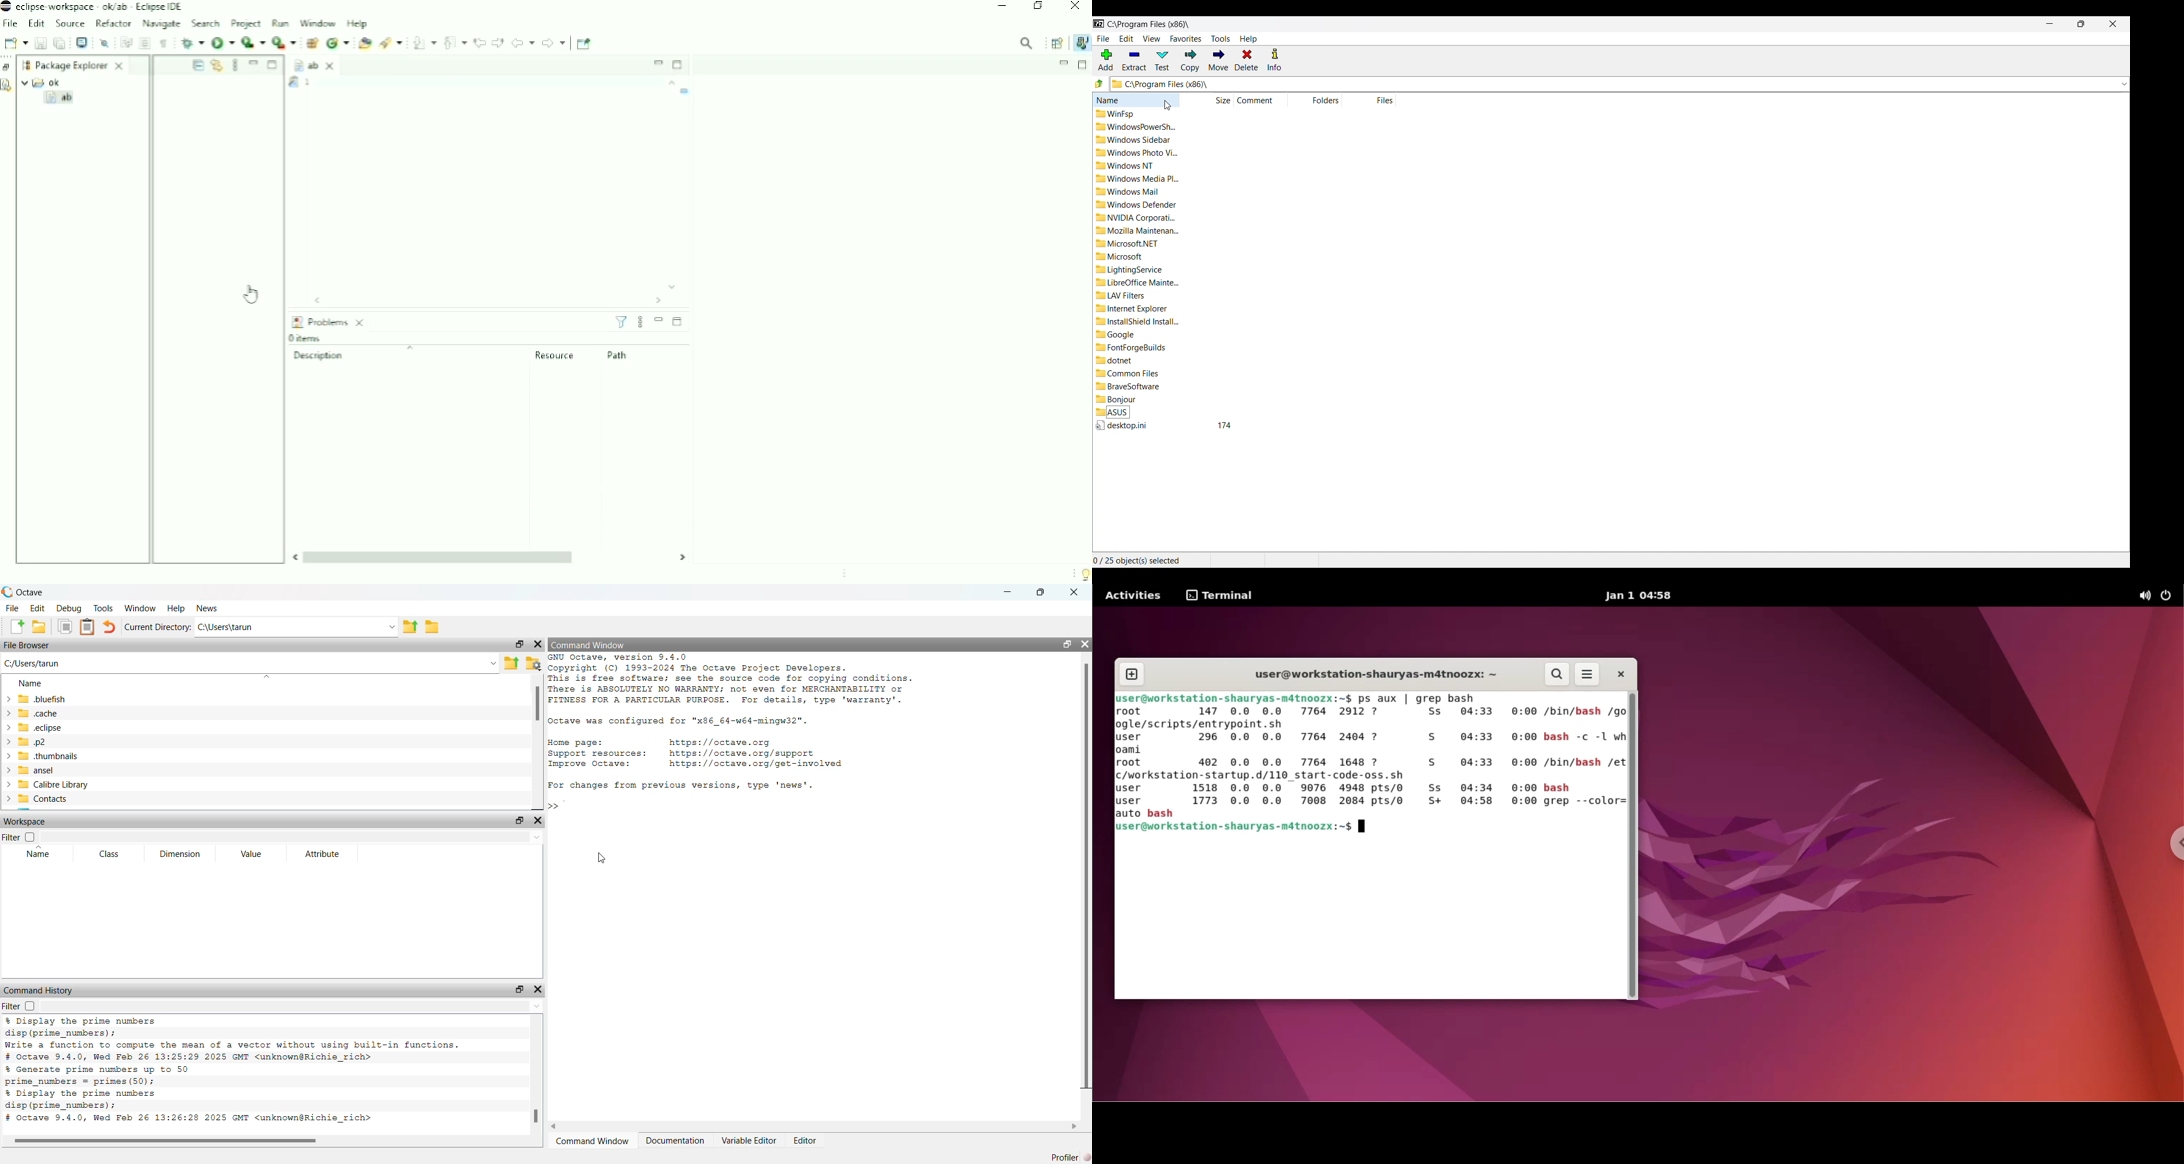 Image resolution: width=2184 pixels, height=1176 pixels. What do you see at coordinates (82, 42) in the screenshot?
I see `Open a Terminal` at bounding box center [82, 42].